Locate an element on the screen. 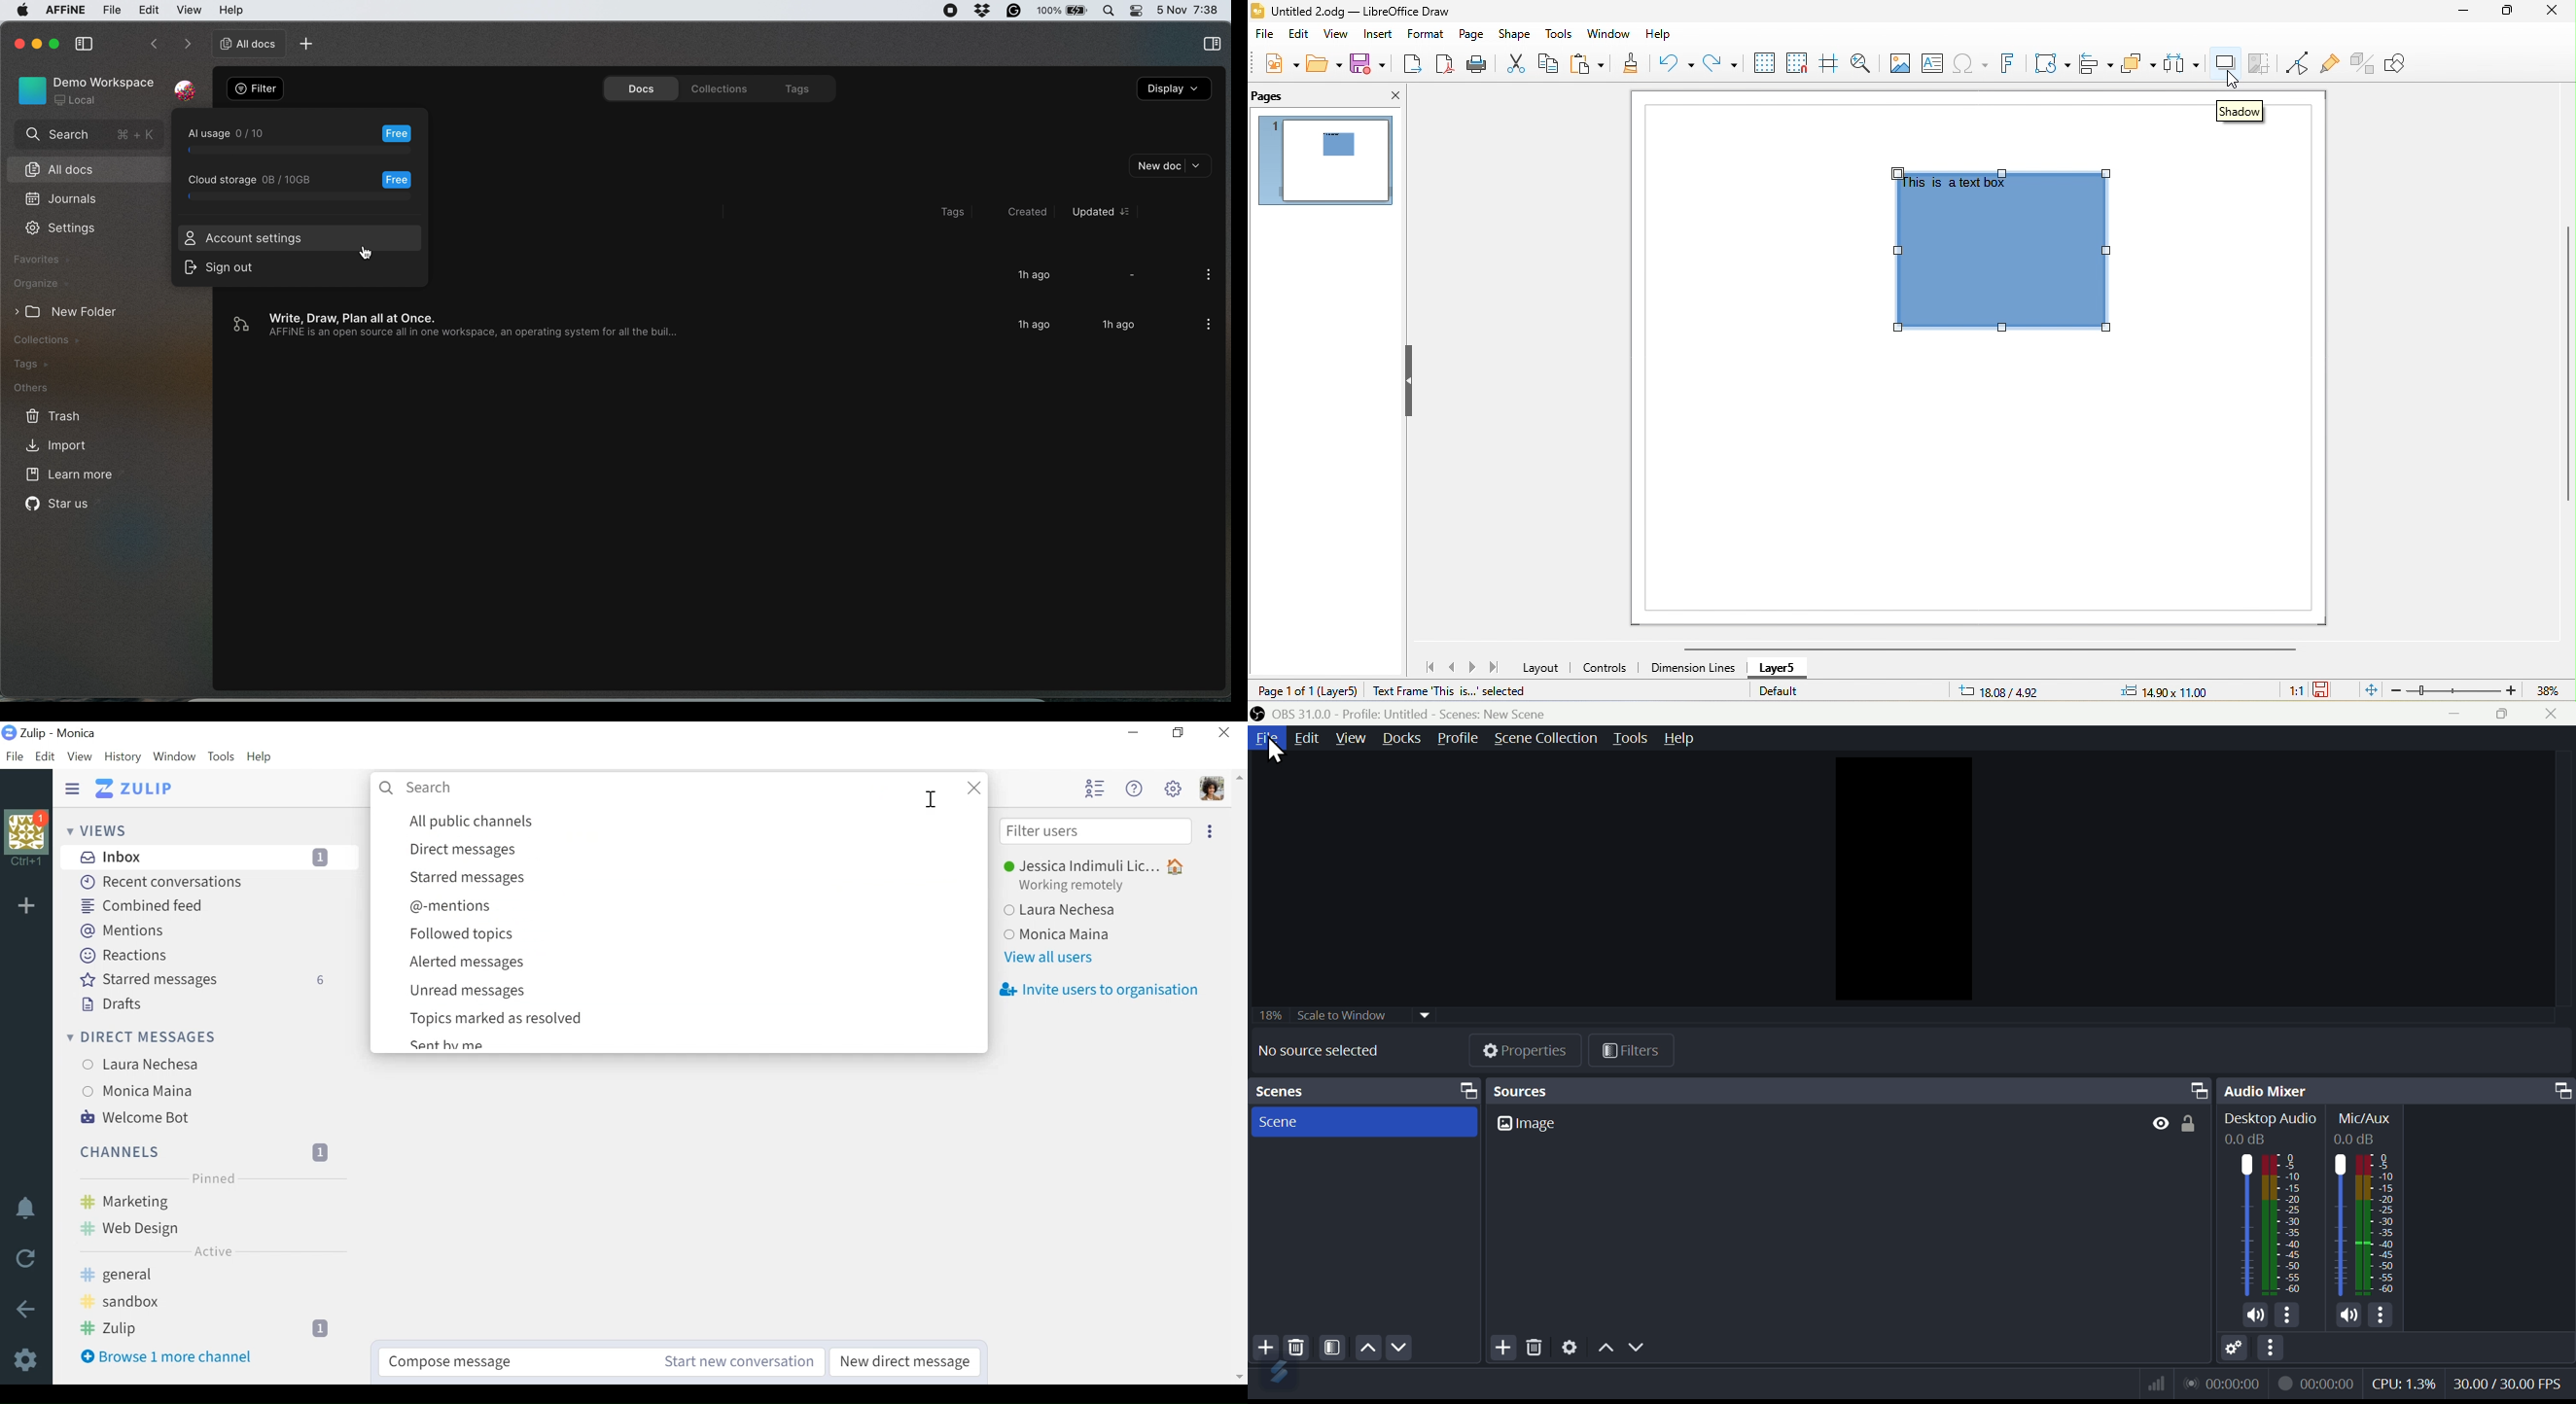 The image size is (2576, 1428). Settings is located at coordinates (2235, 1350).